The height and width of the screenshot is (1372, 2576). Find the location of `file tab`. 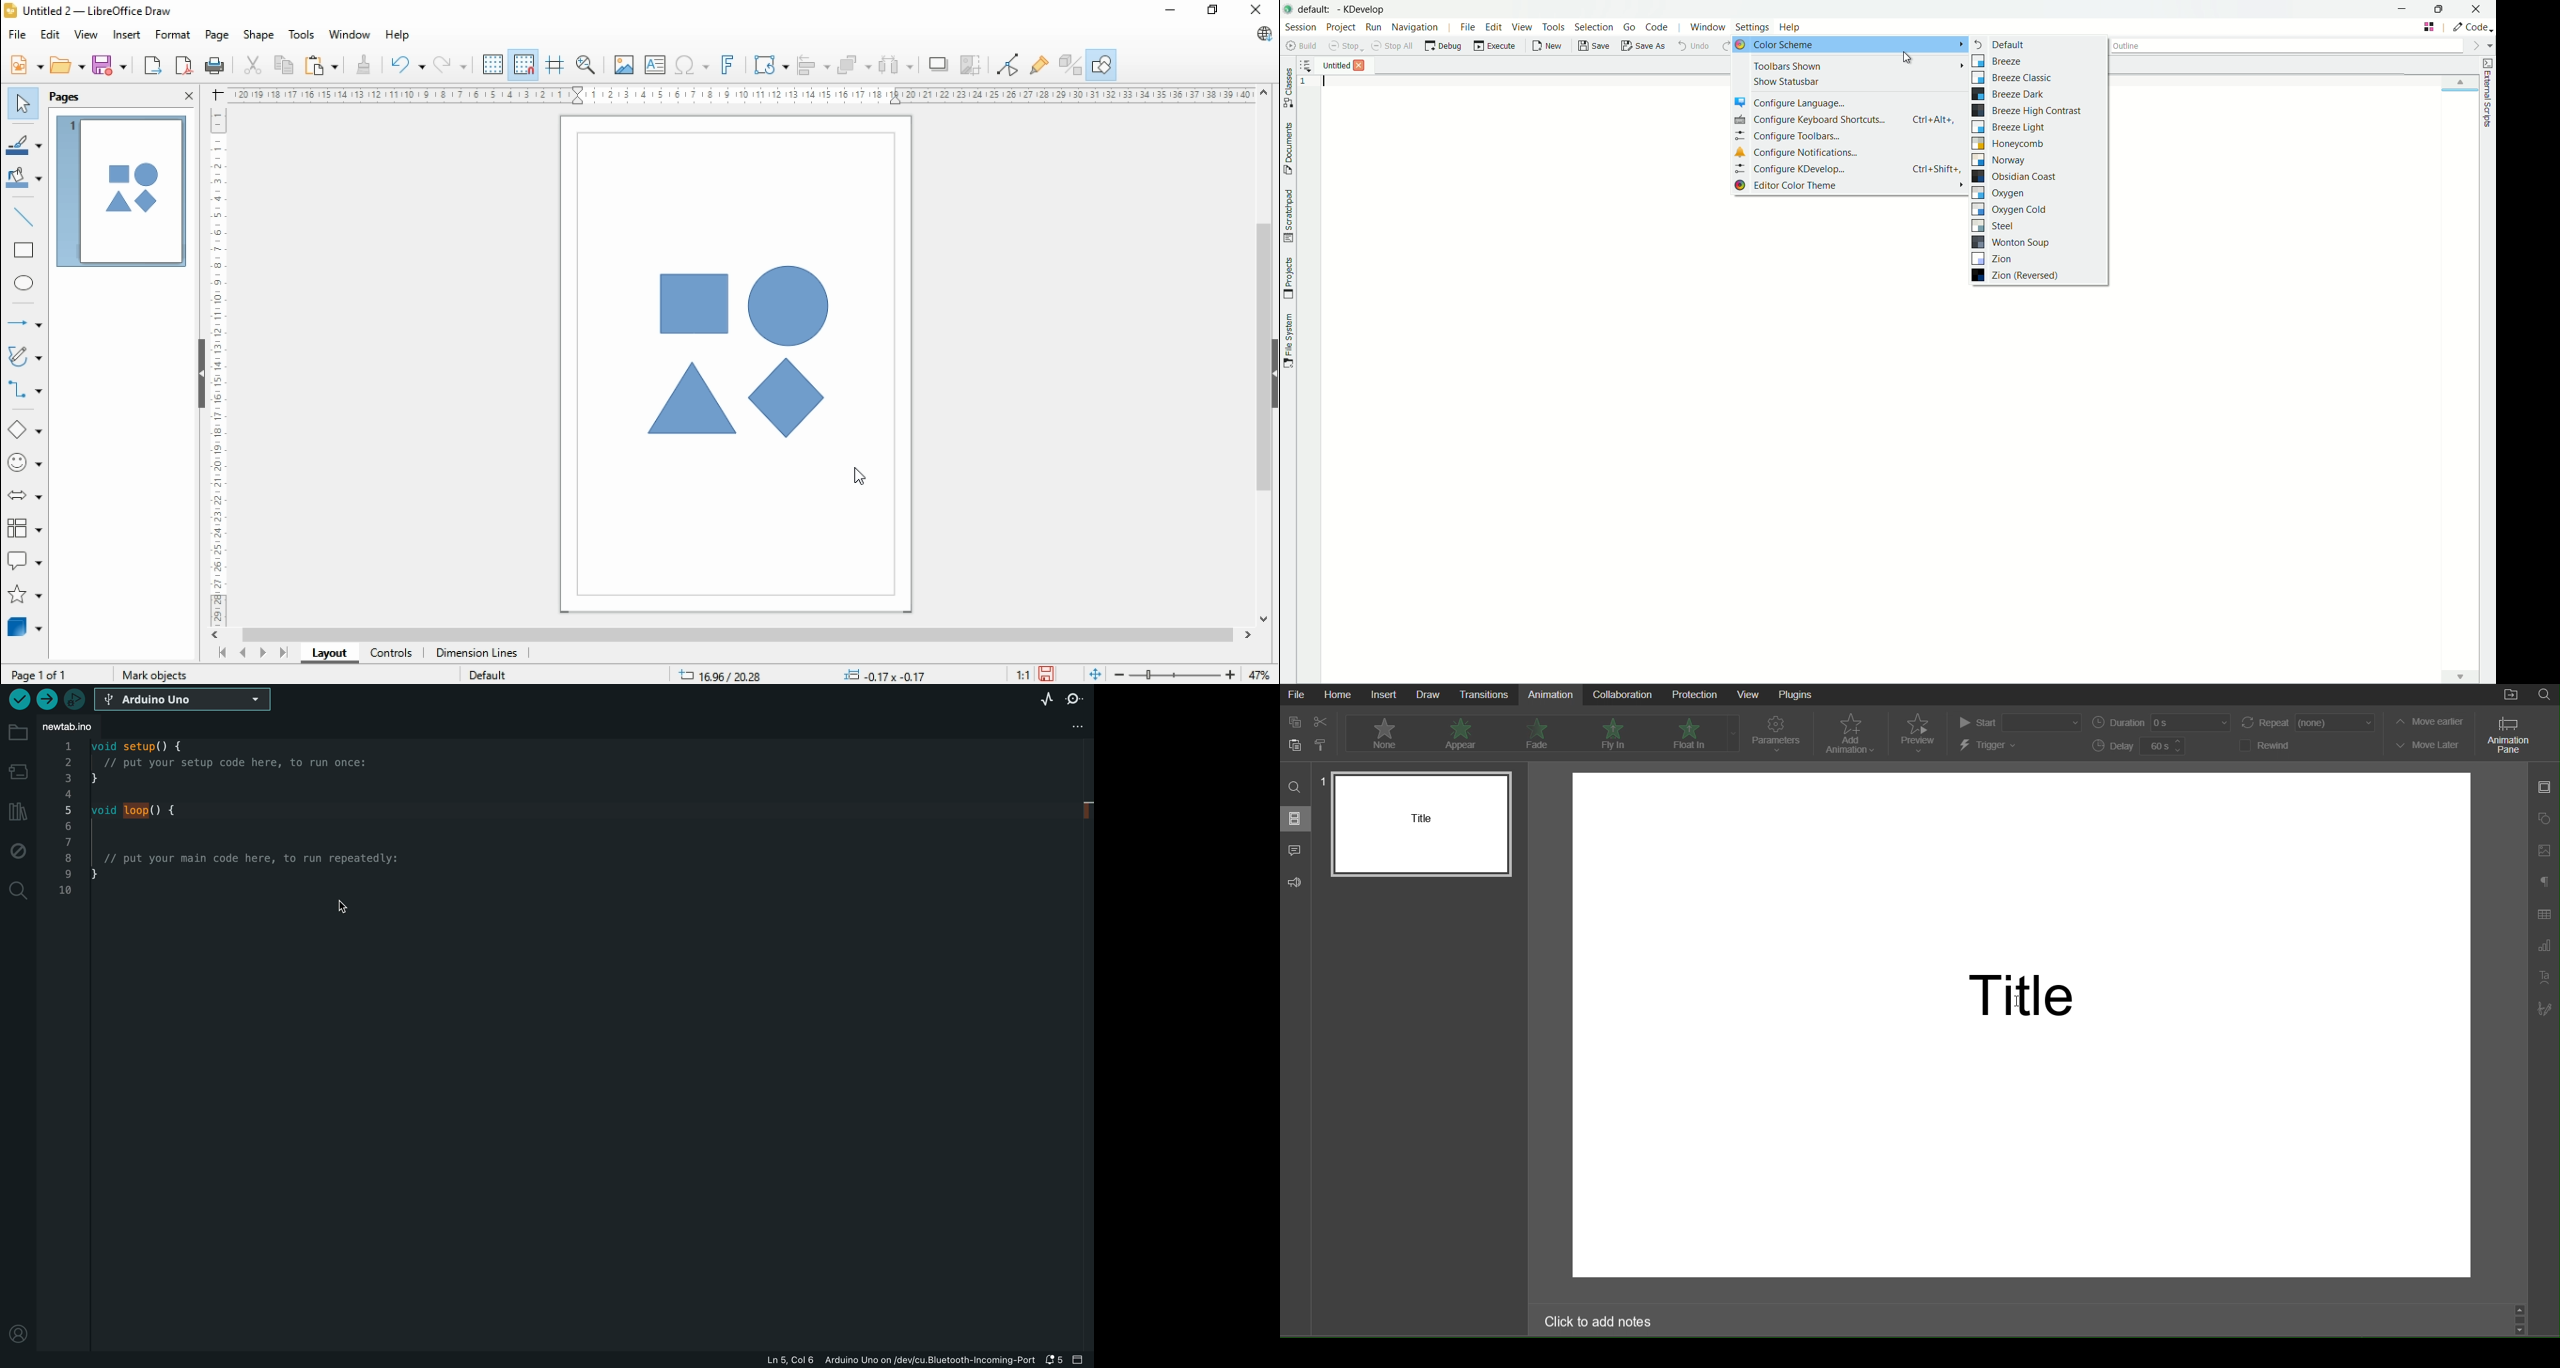

file tab is located at coordinates (74, 727).